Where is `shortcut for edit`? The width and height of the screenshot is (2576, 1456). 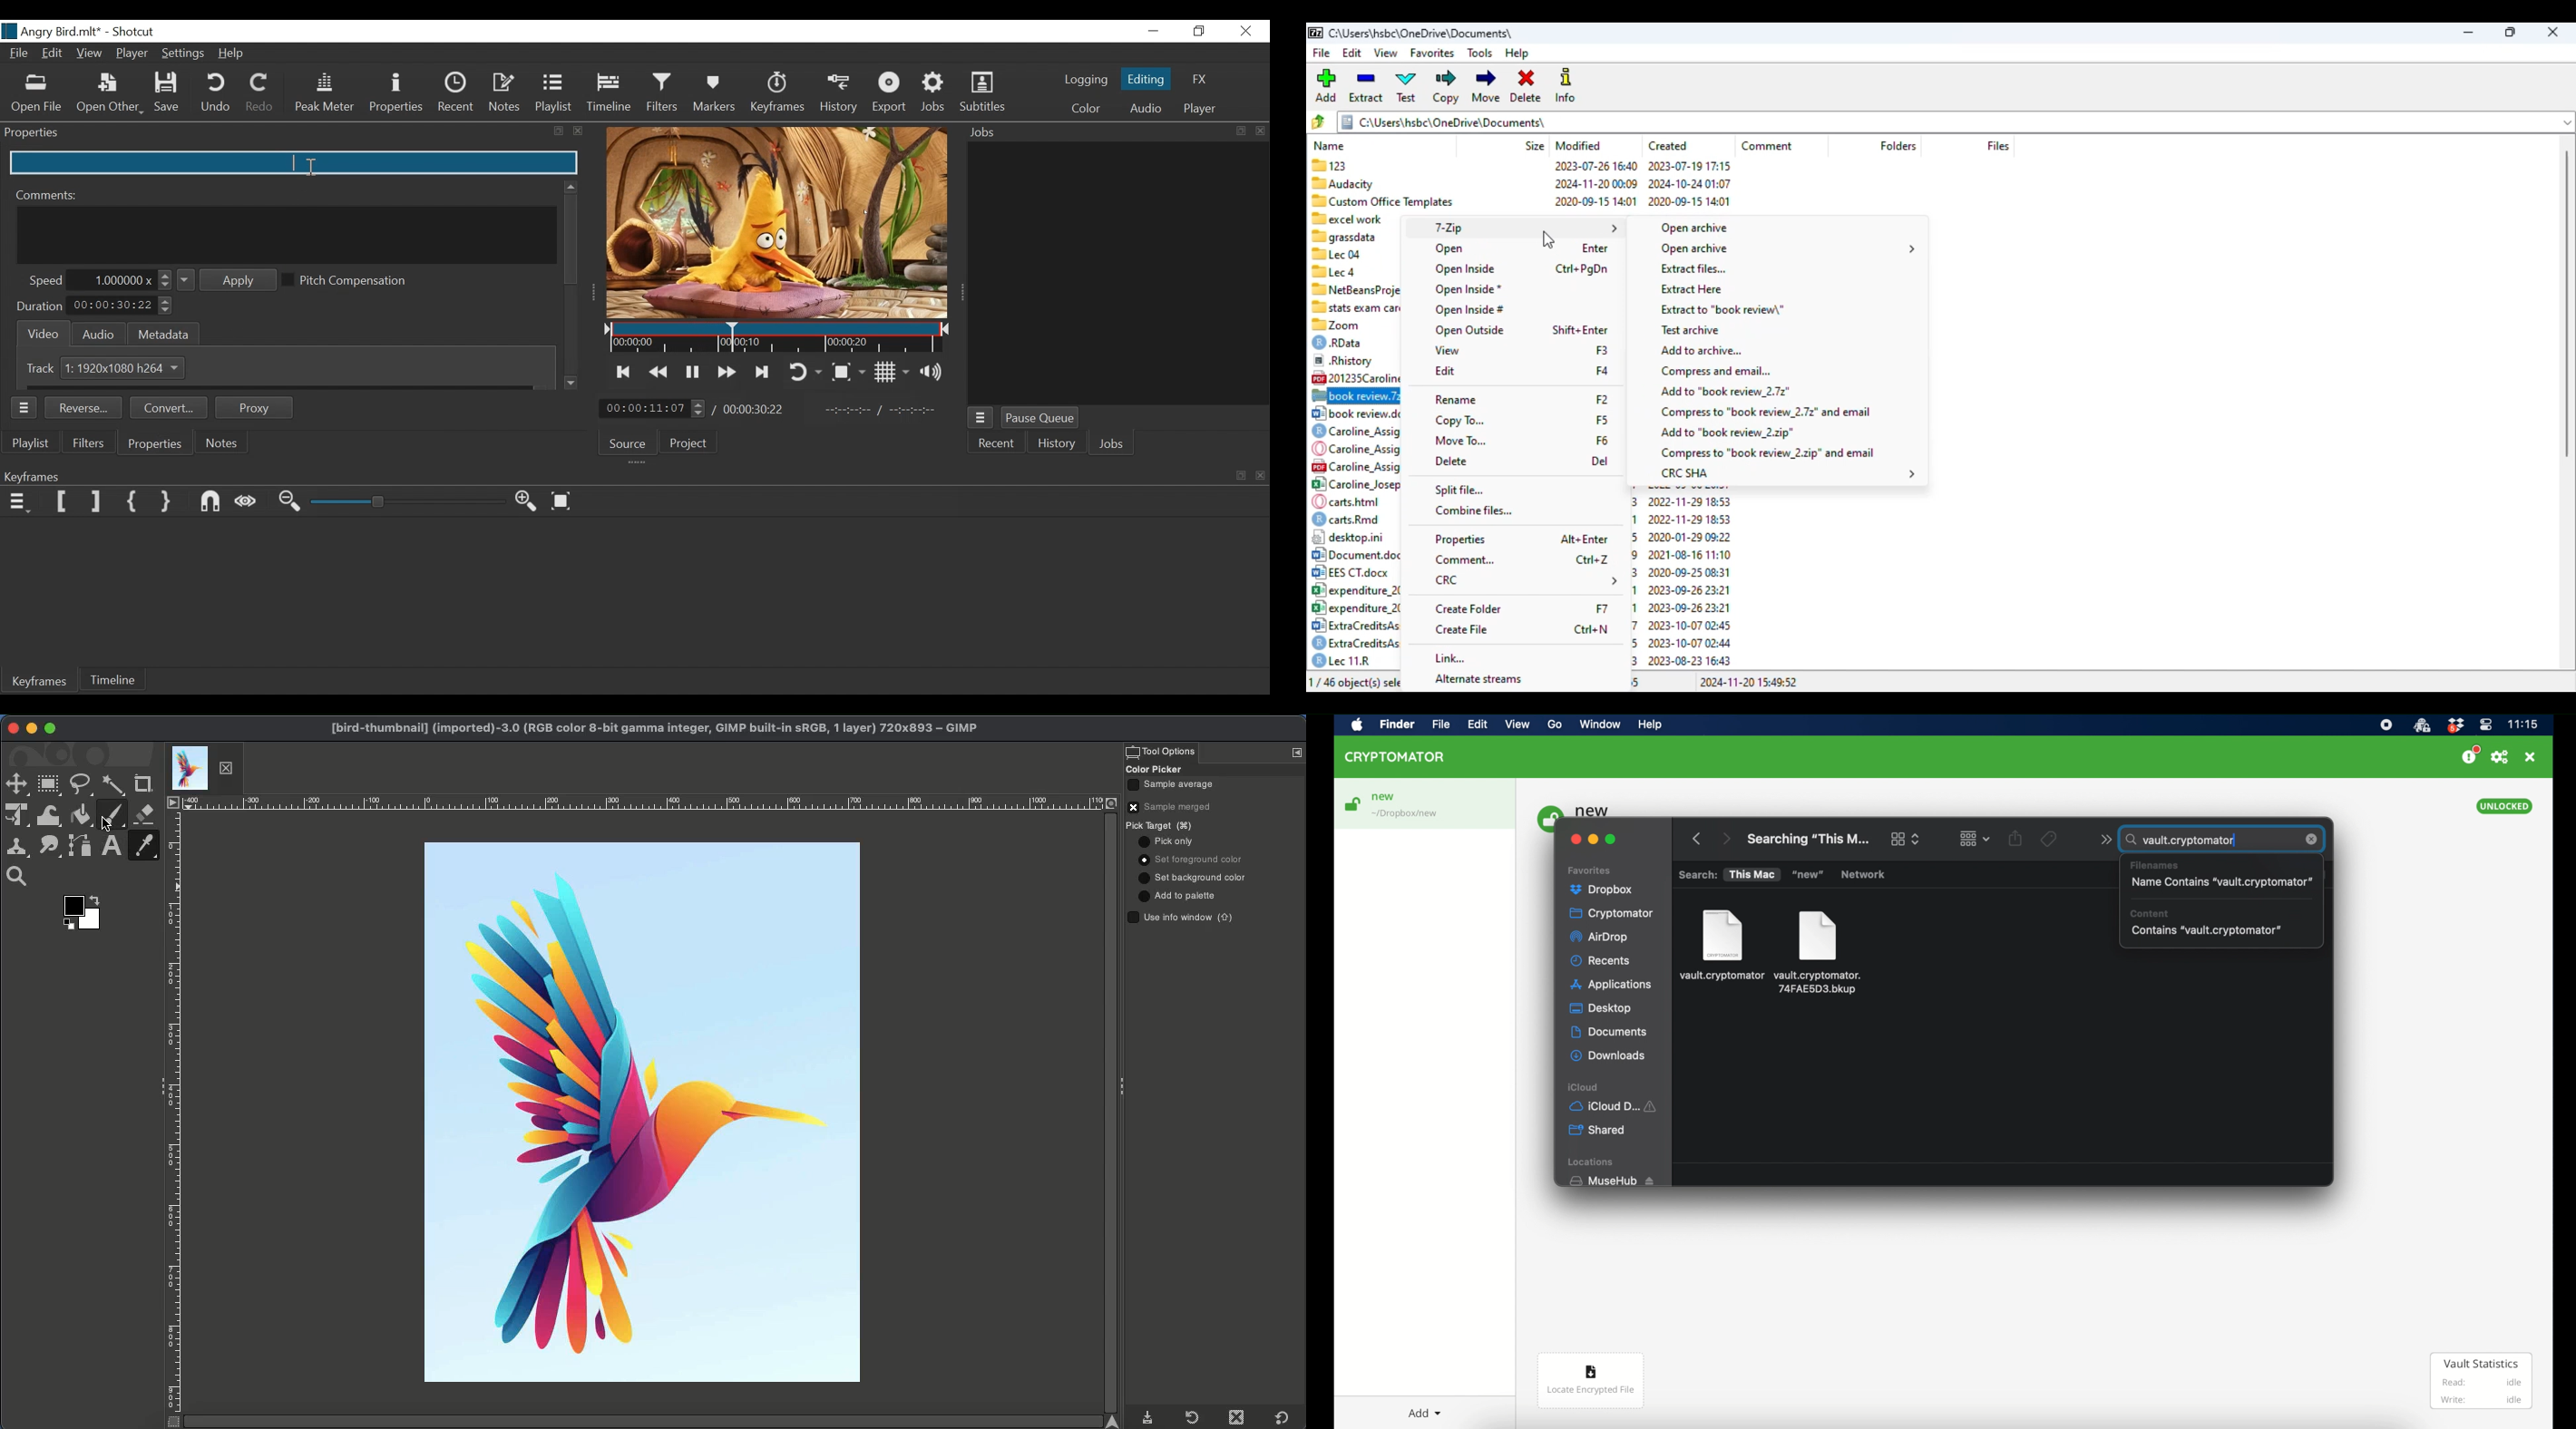
shortcut for edit is located at coordinates (1601, 371).